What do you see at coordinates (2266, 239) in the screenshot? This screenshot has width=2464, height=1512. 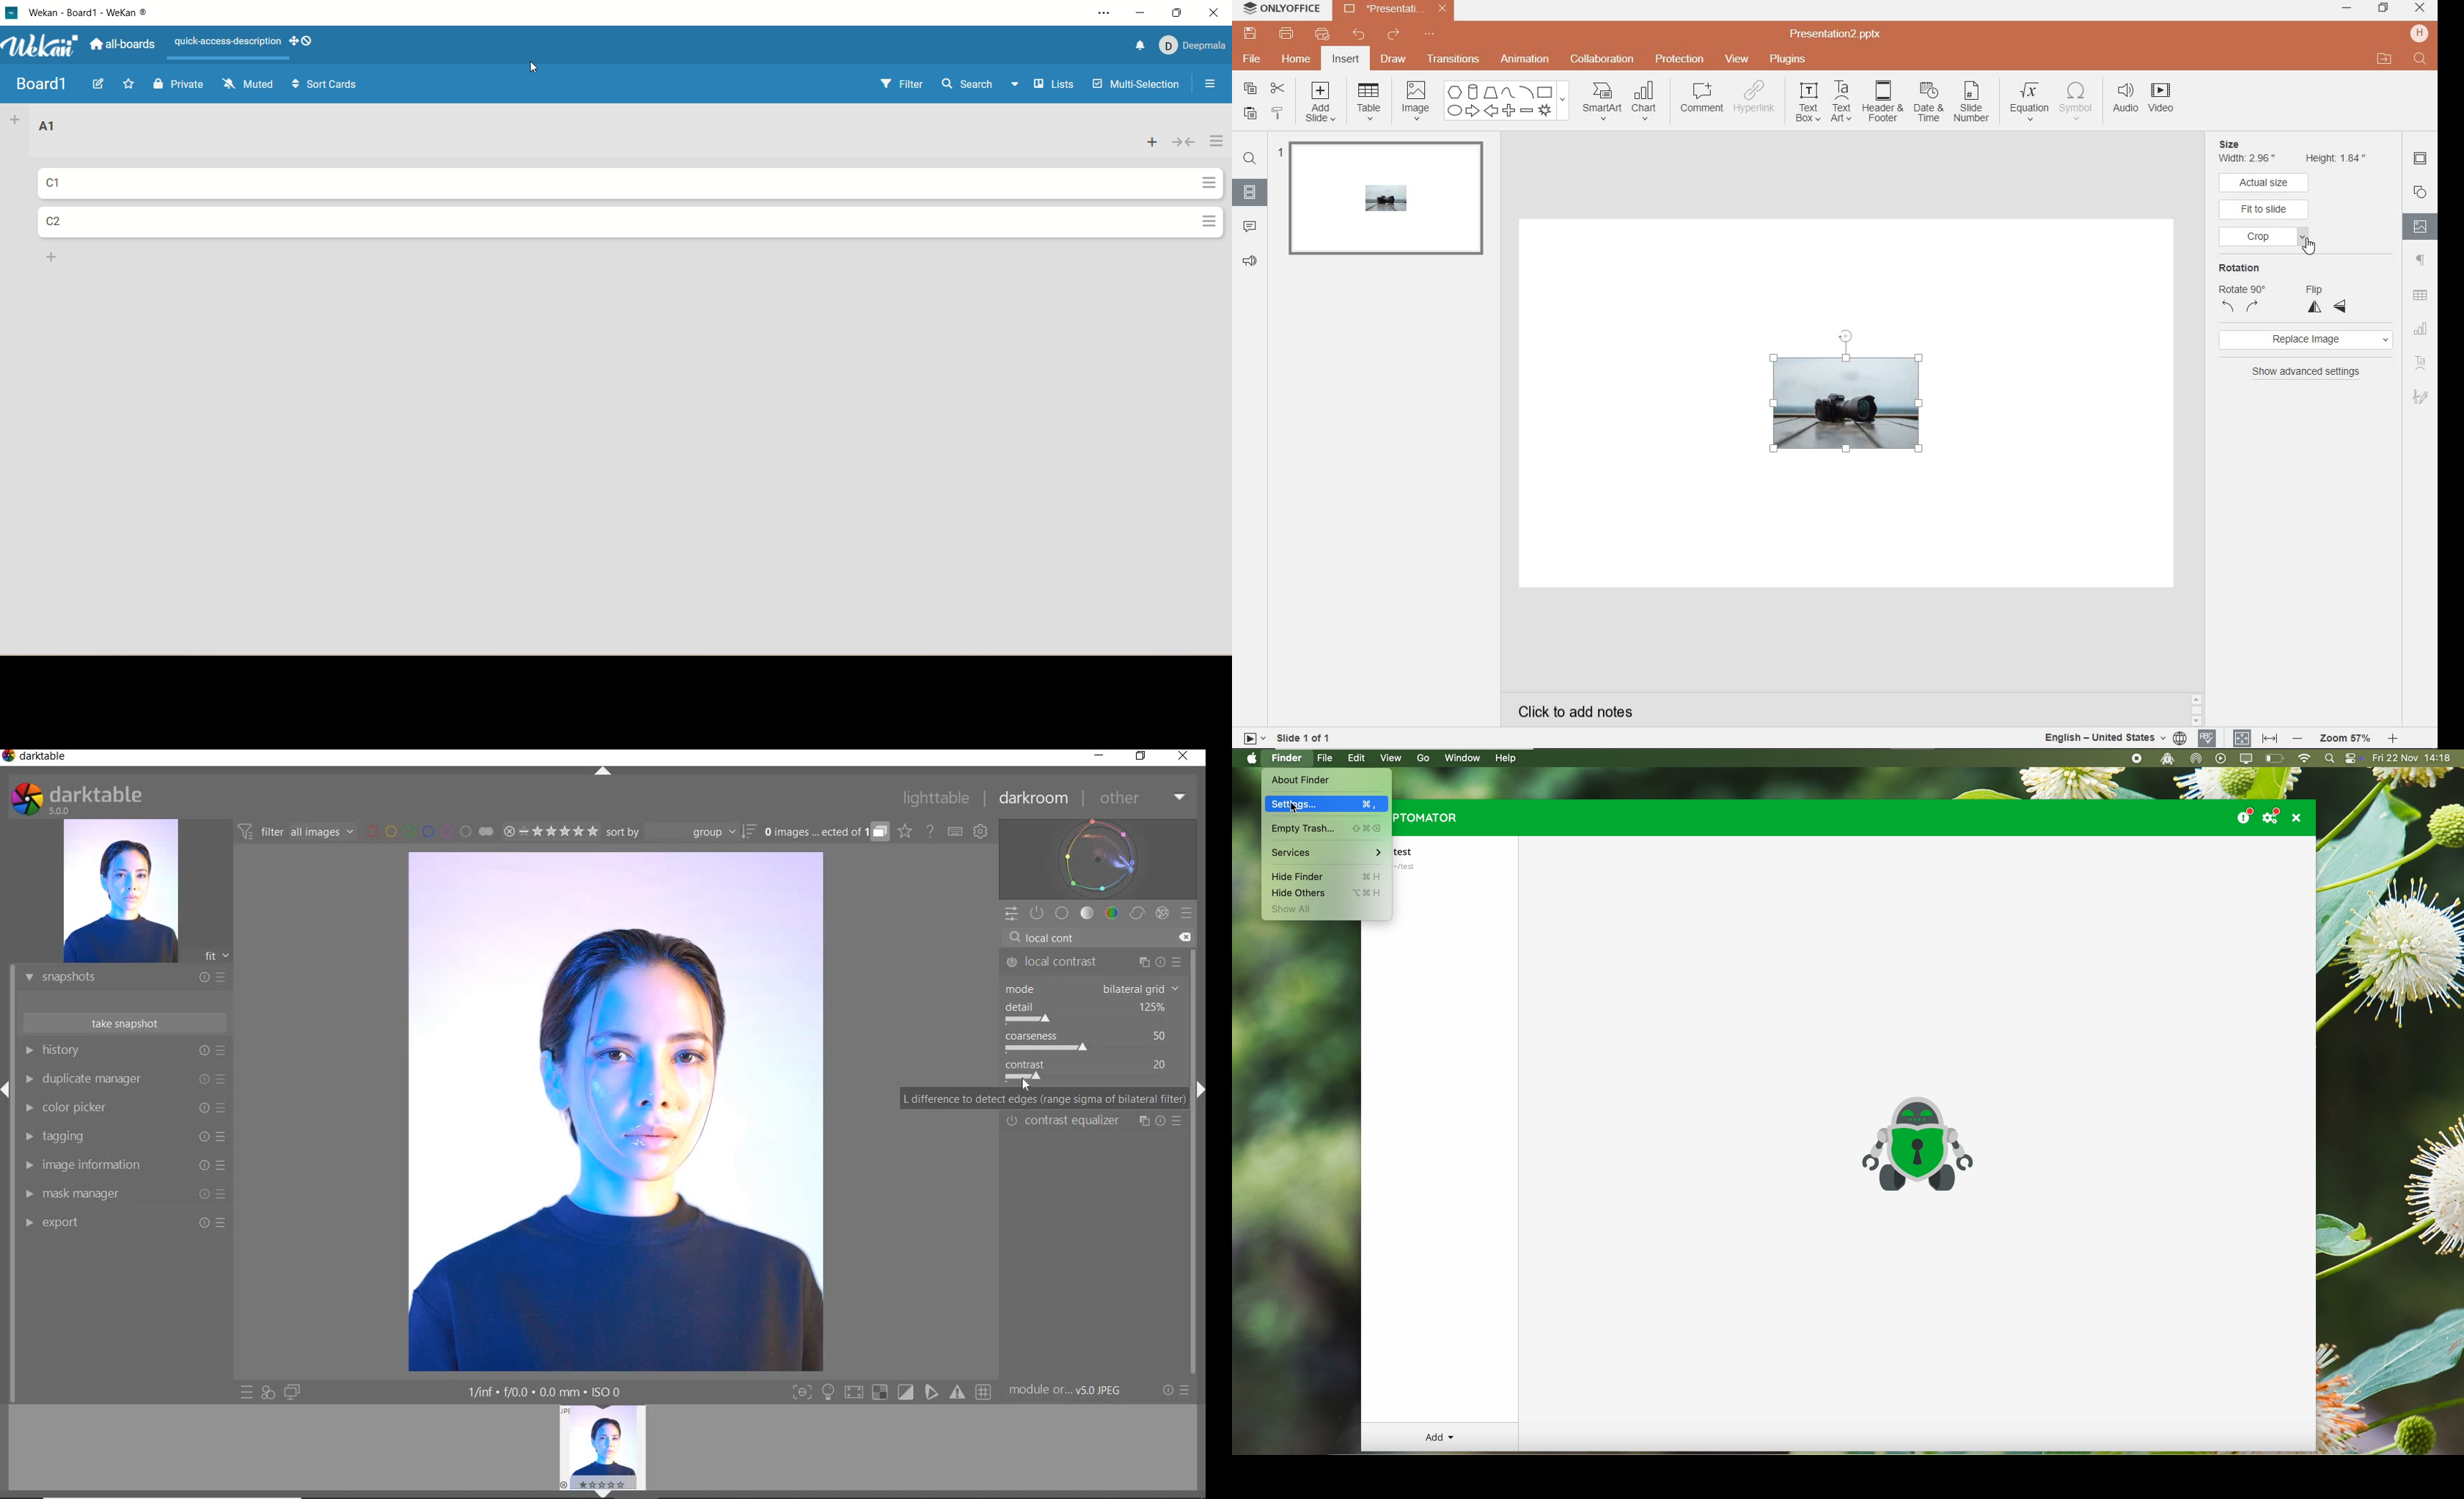 I see `crop` at bounding box center [2266, 239].